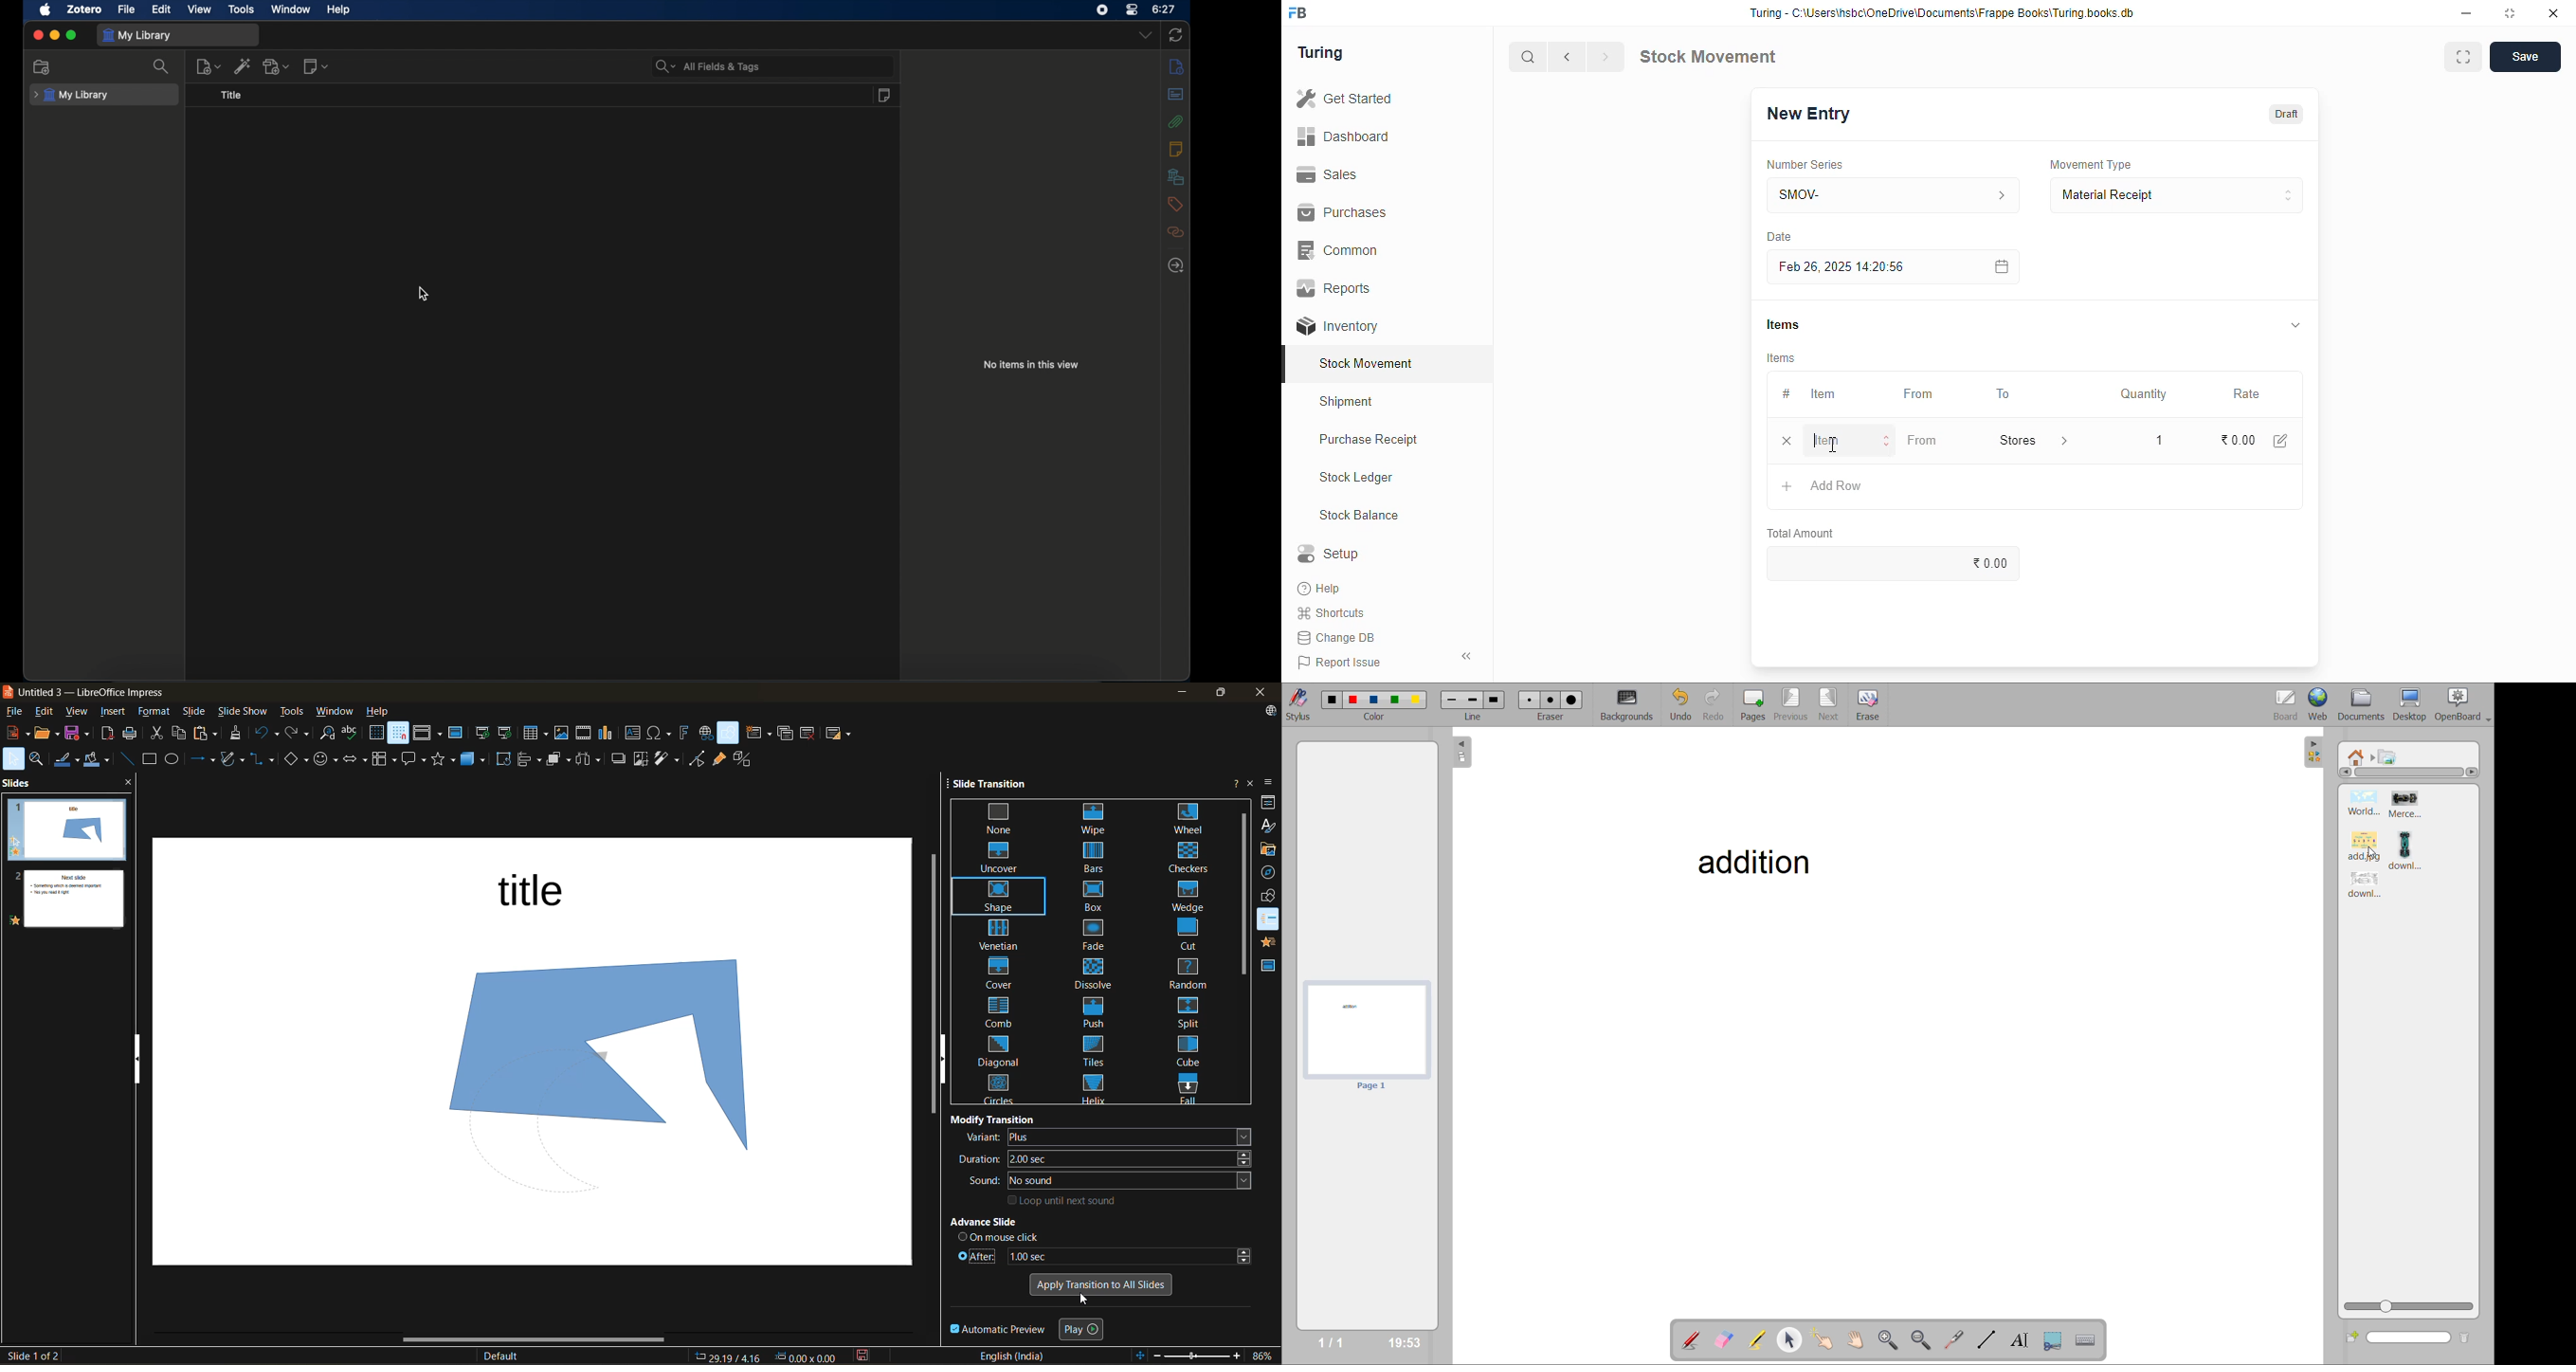 This screenshot has width=2576, height=1372. I want to click on add item by identifier, so click(243, 66).